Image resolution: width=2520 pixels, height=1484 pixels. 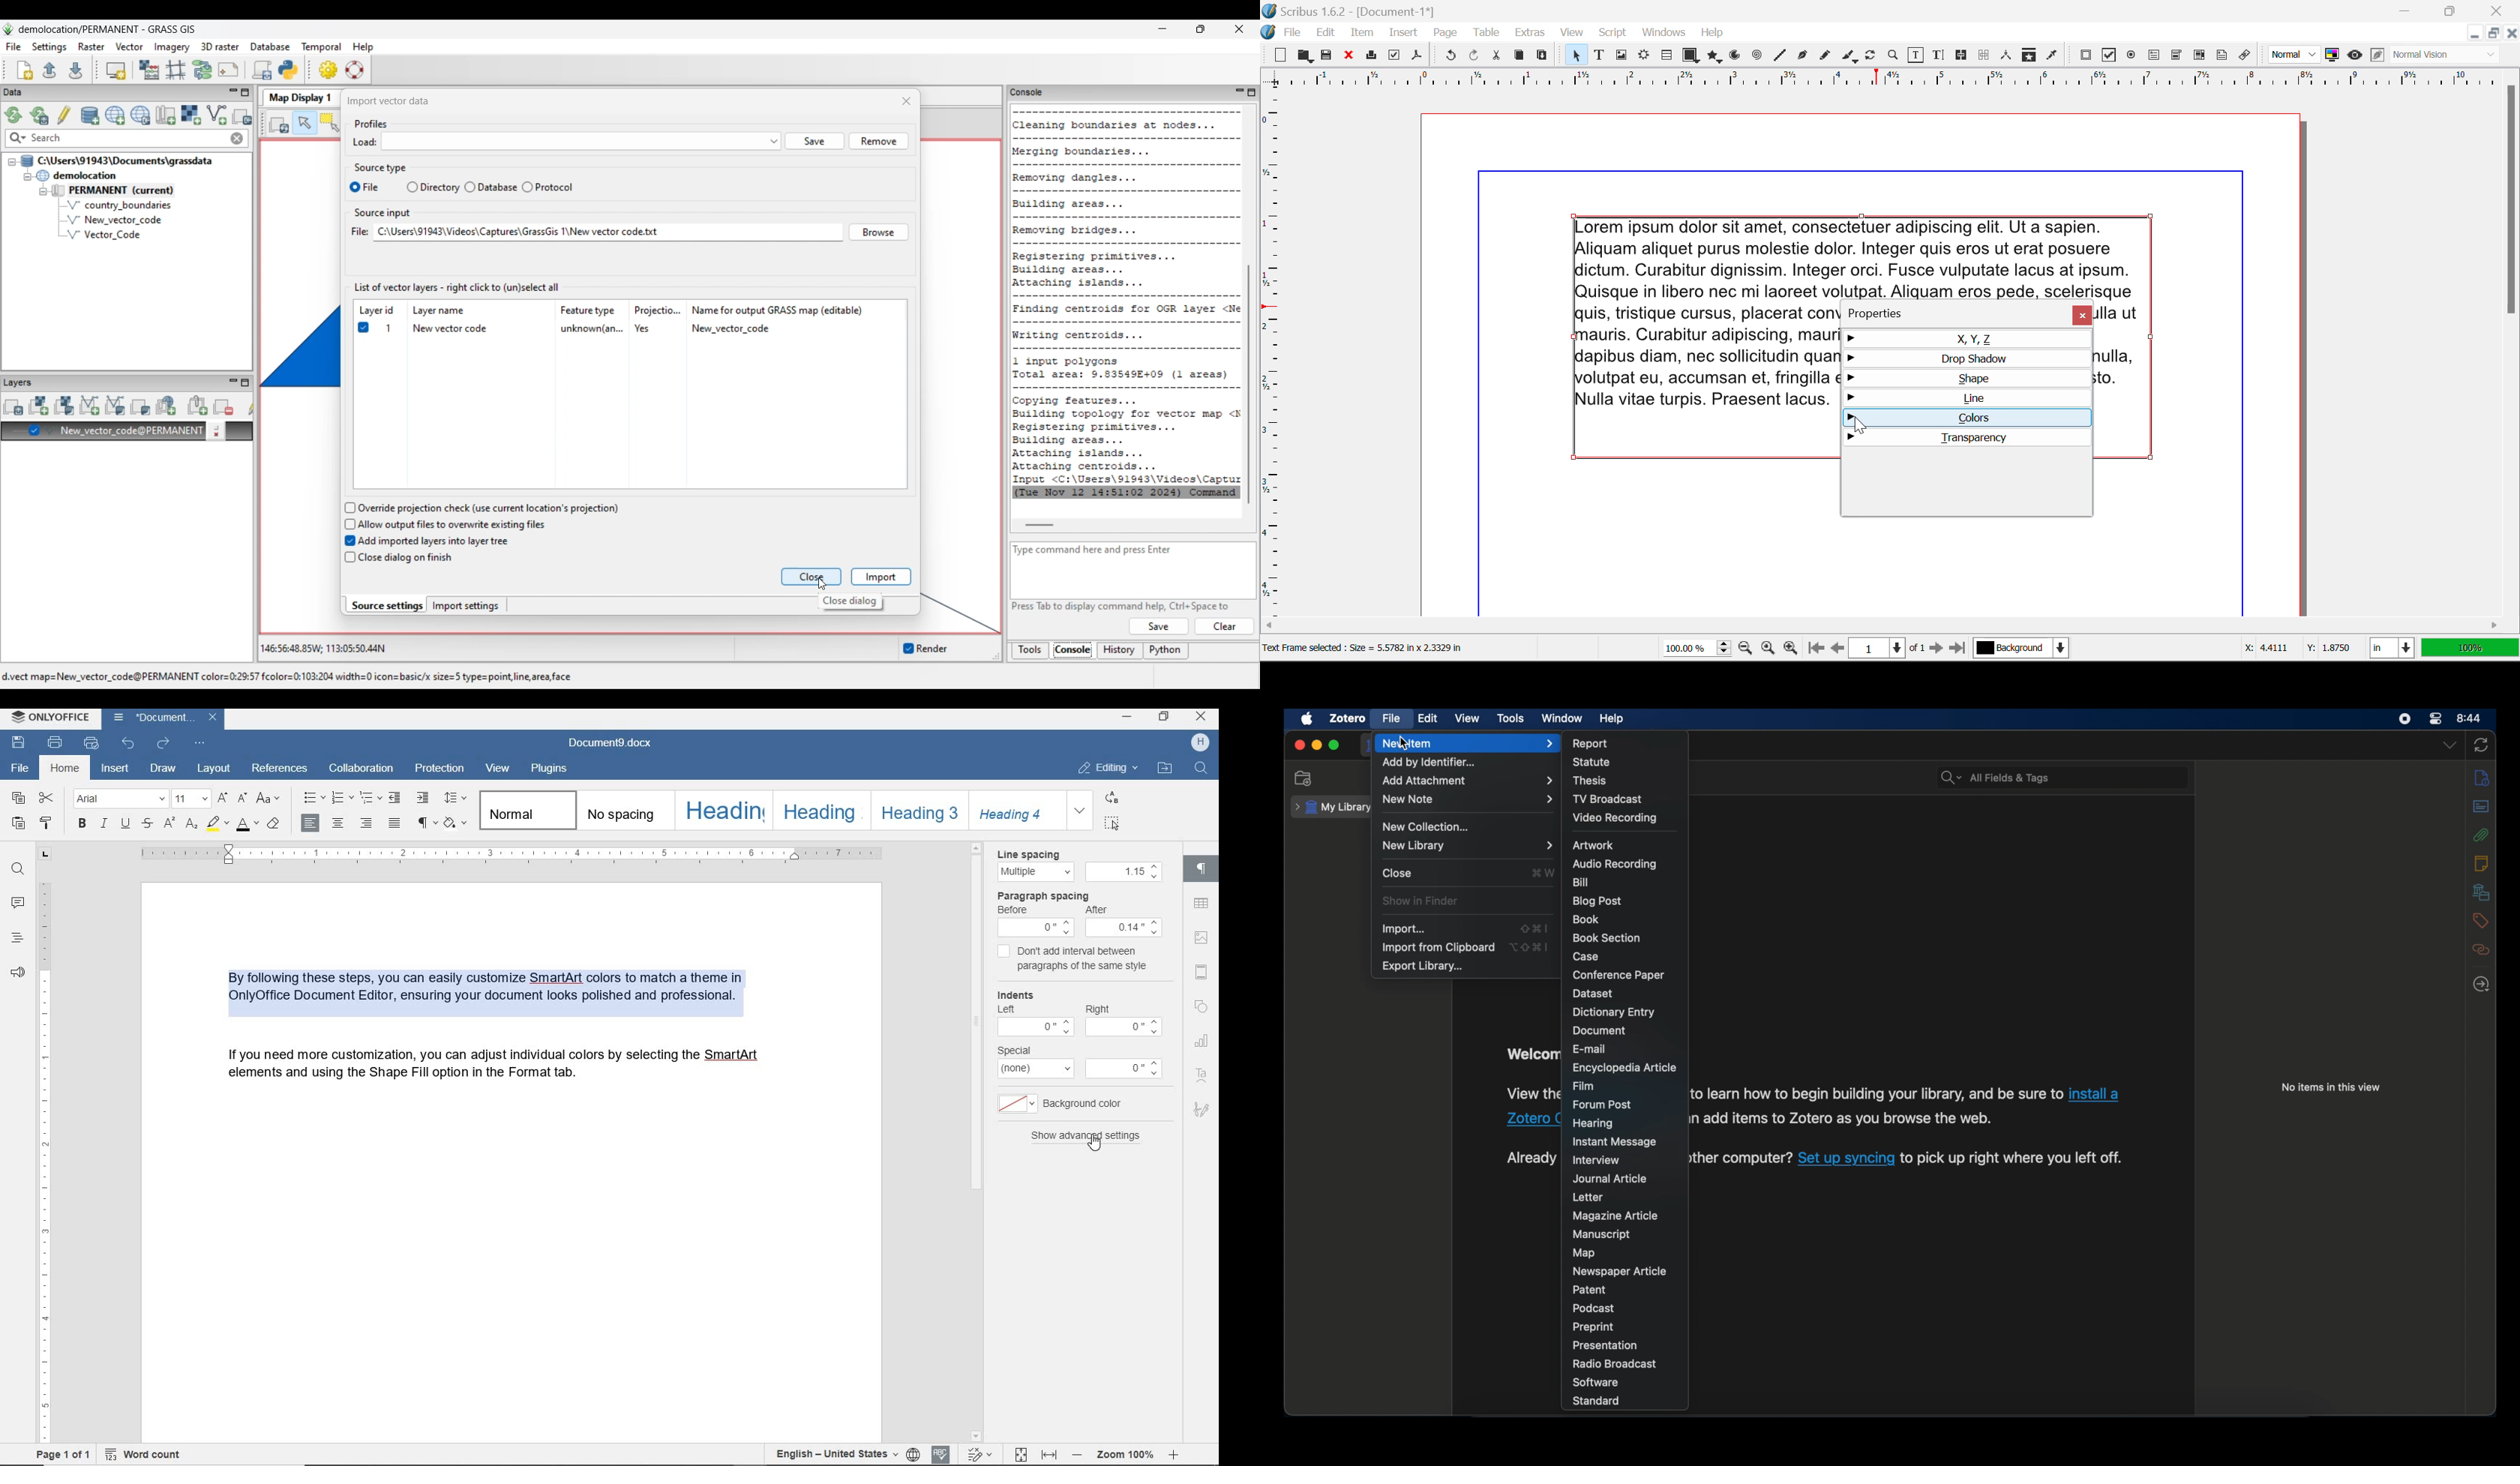 What do you see at coordinates (1165, 769) in the screenshot?
I see `open file location` at bounding box center [1165, 769].